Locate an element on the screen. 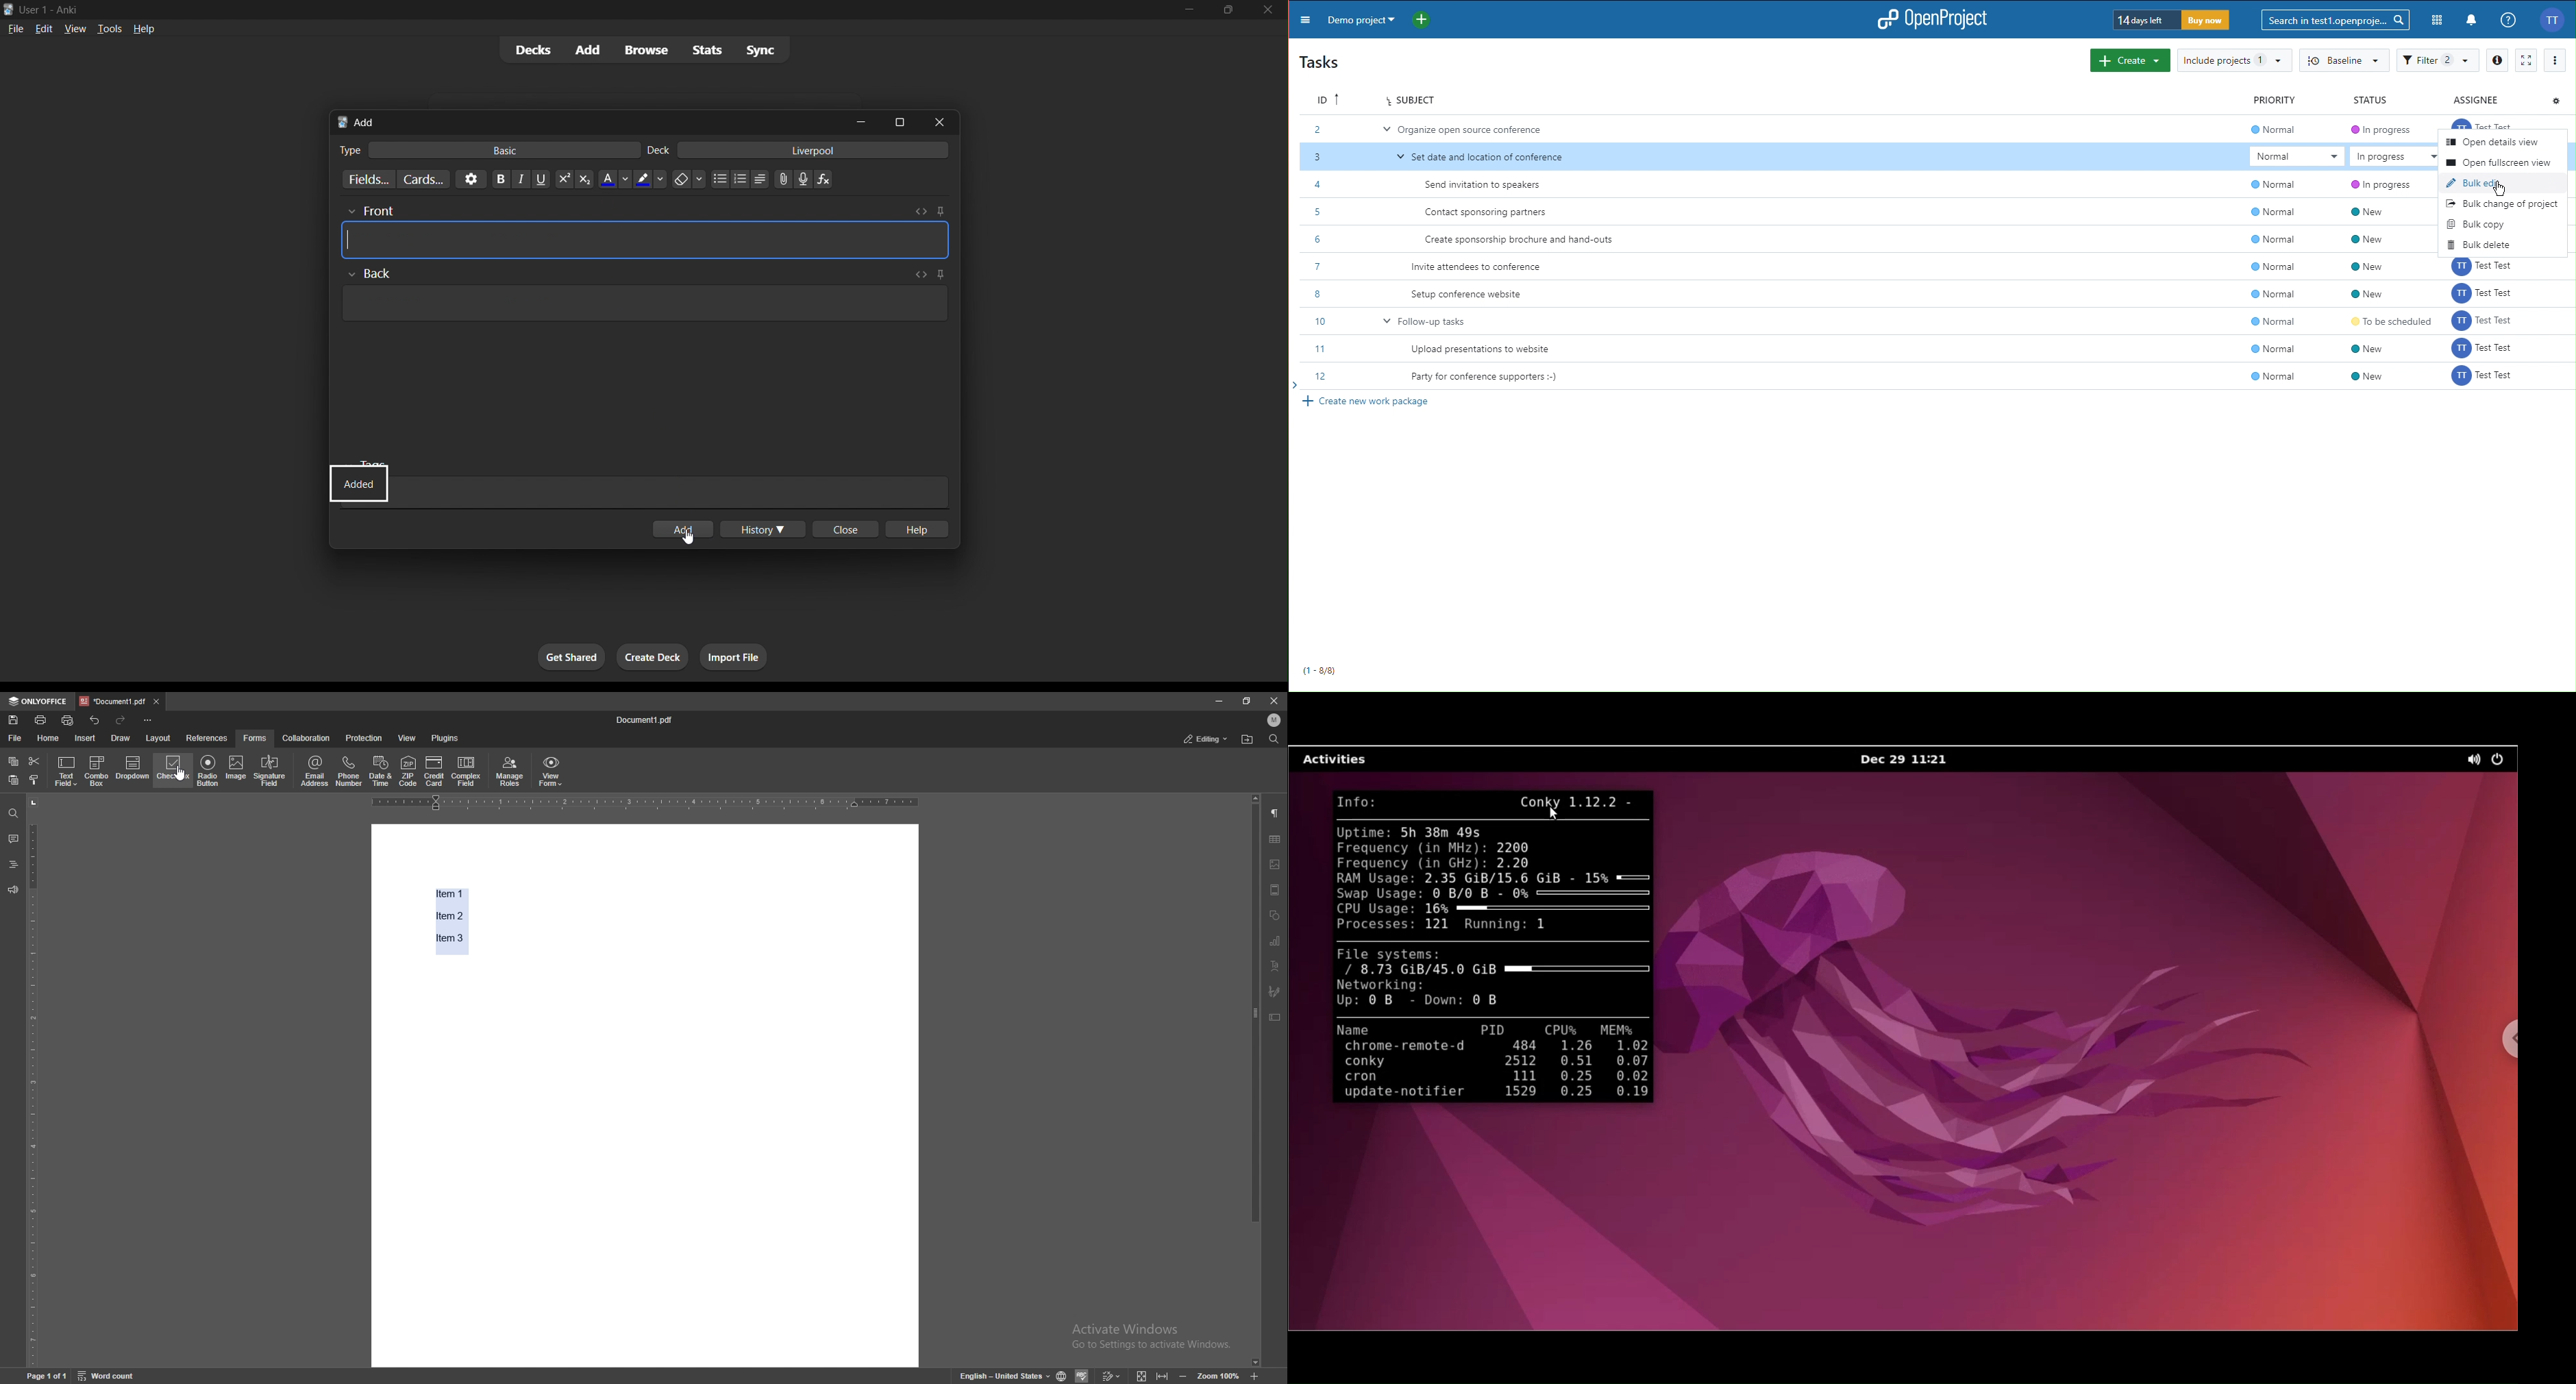 The image size is (2576, 1400). insert is located at coordinates (86, 738).